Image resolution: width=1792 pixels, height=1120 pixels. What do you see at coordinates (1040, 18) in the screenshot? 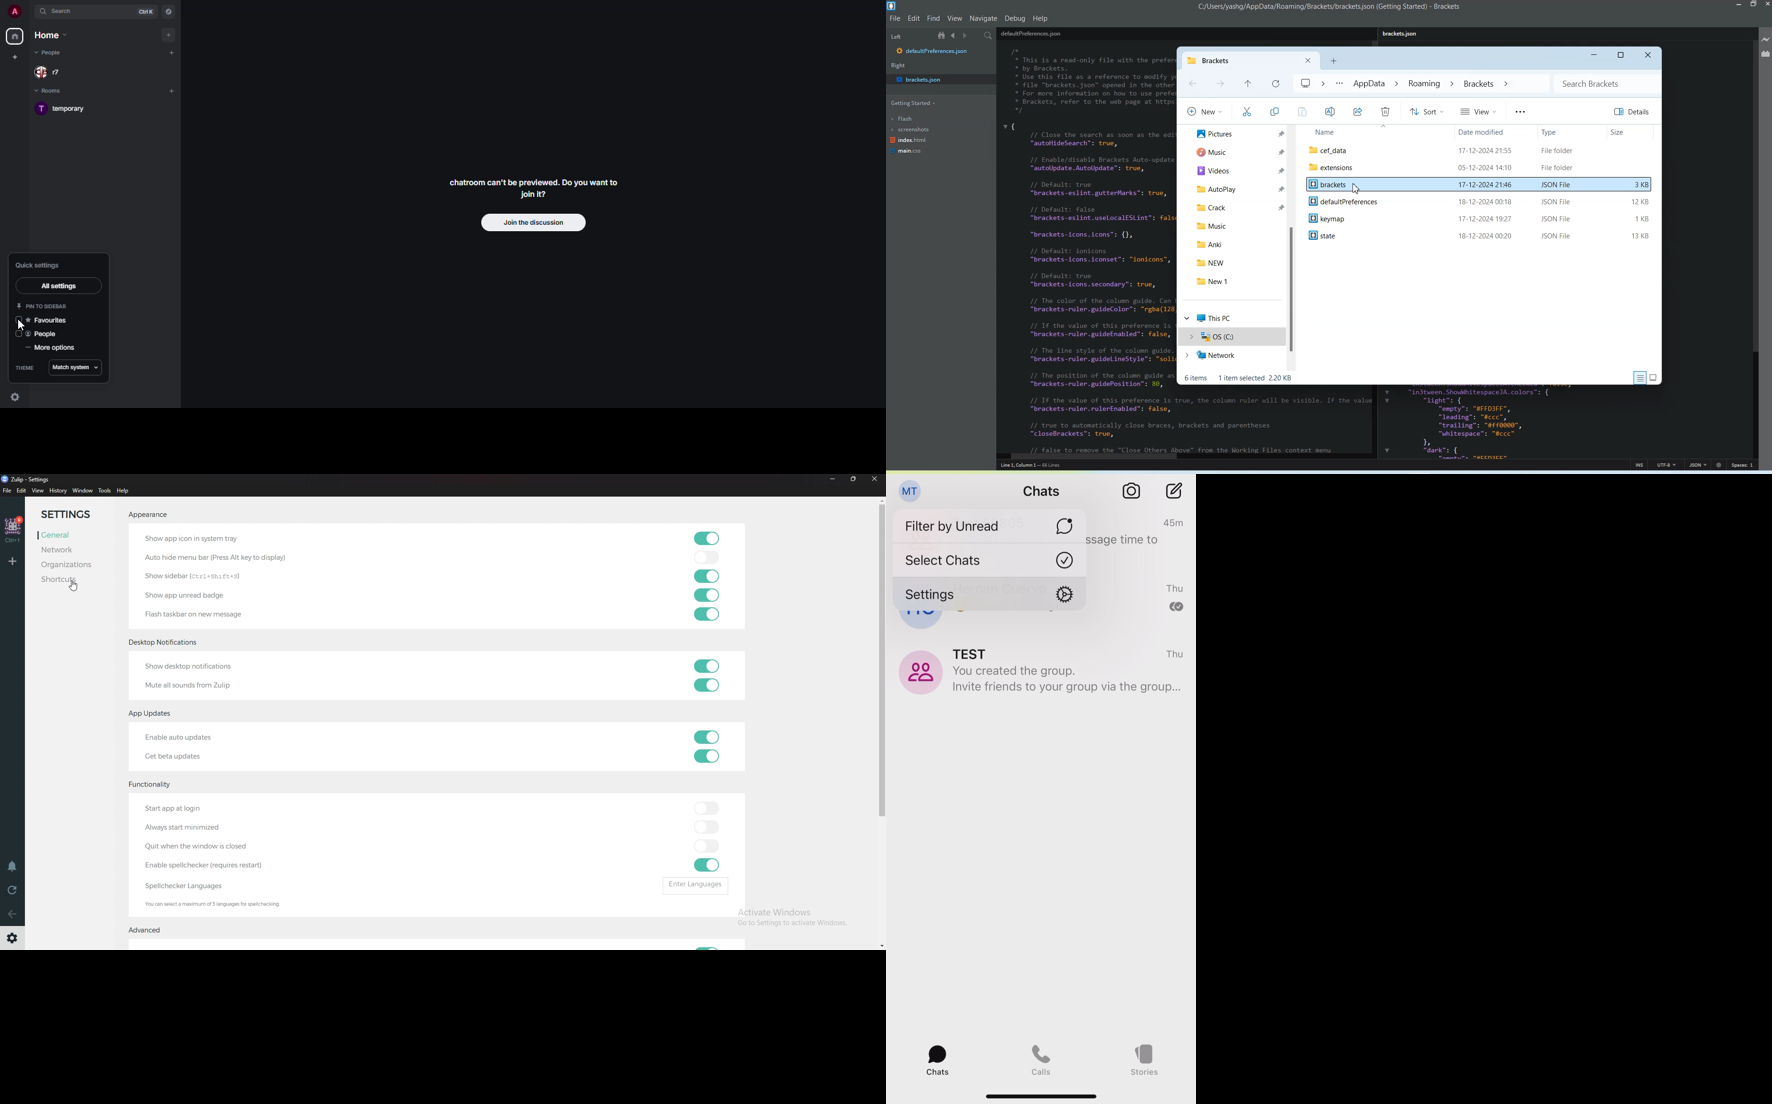
I see `Help` at bounding box center [1040, 18].